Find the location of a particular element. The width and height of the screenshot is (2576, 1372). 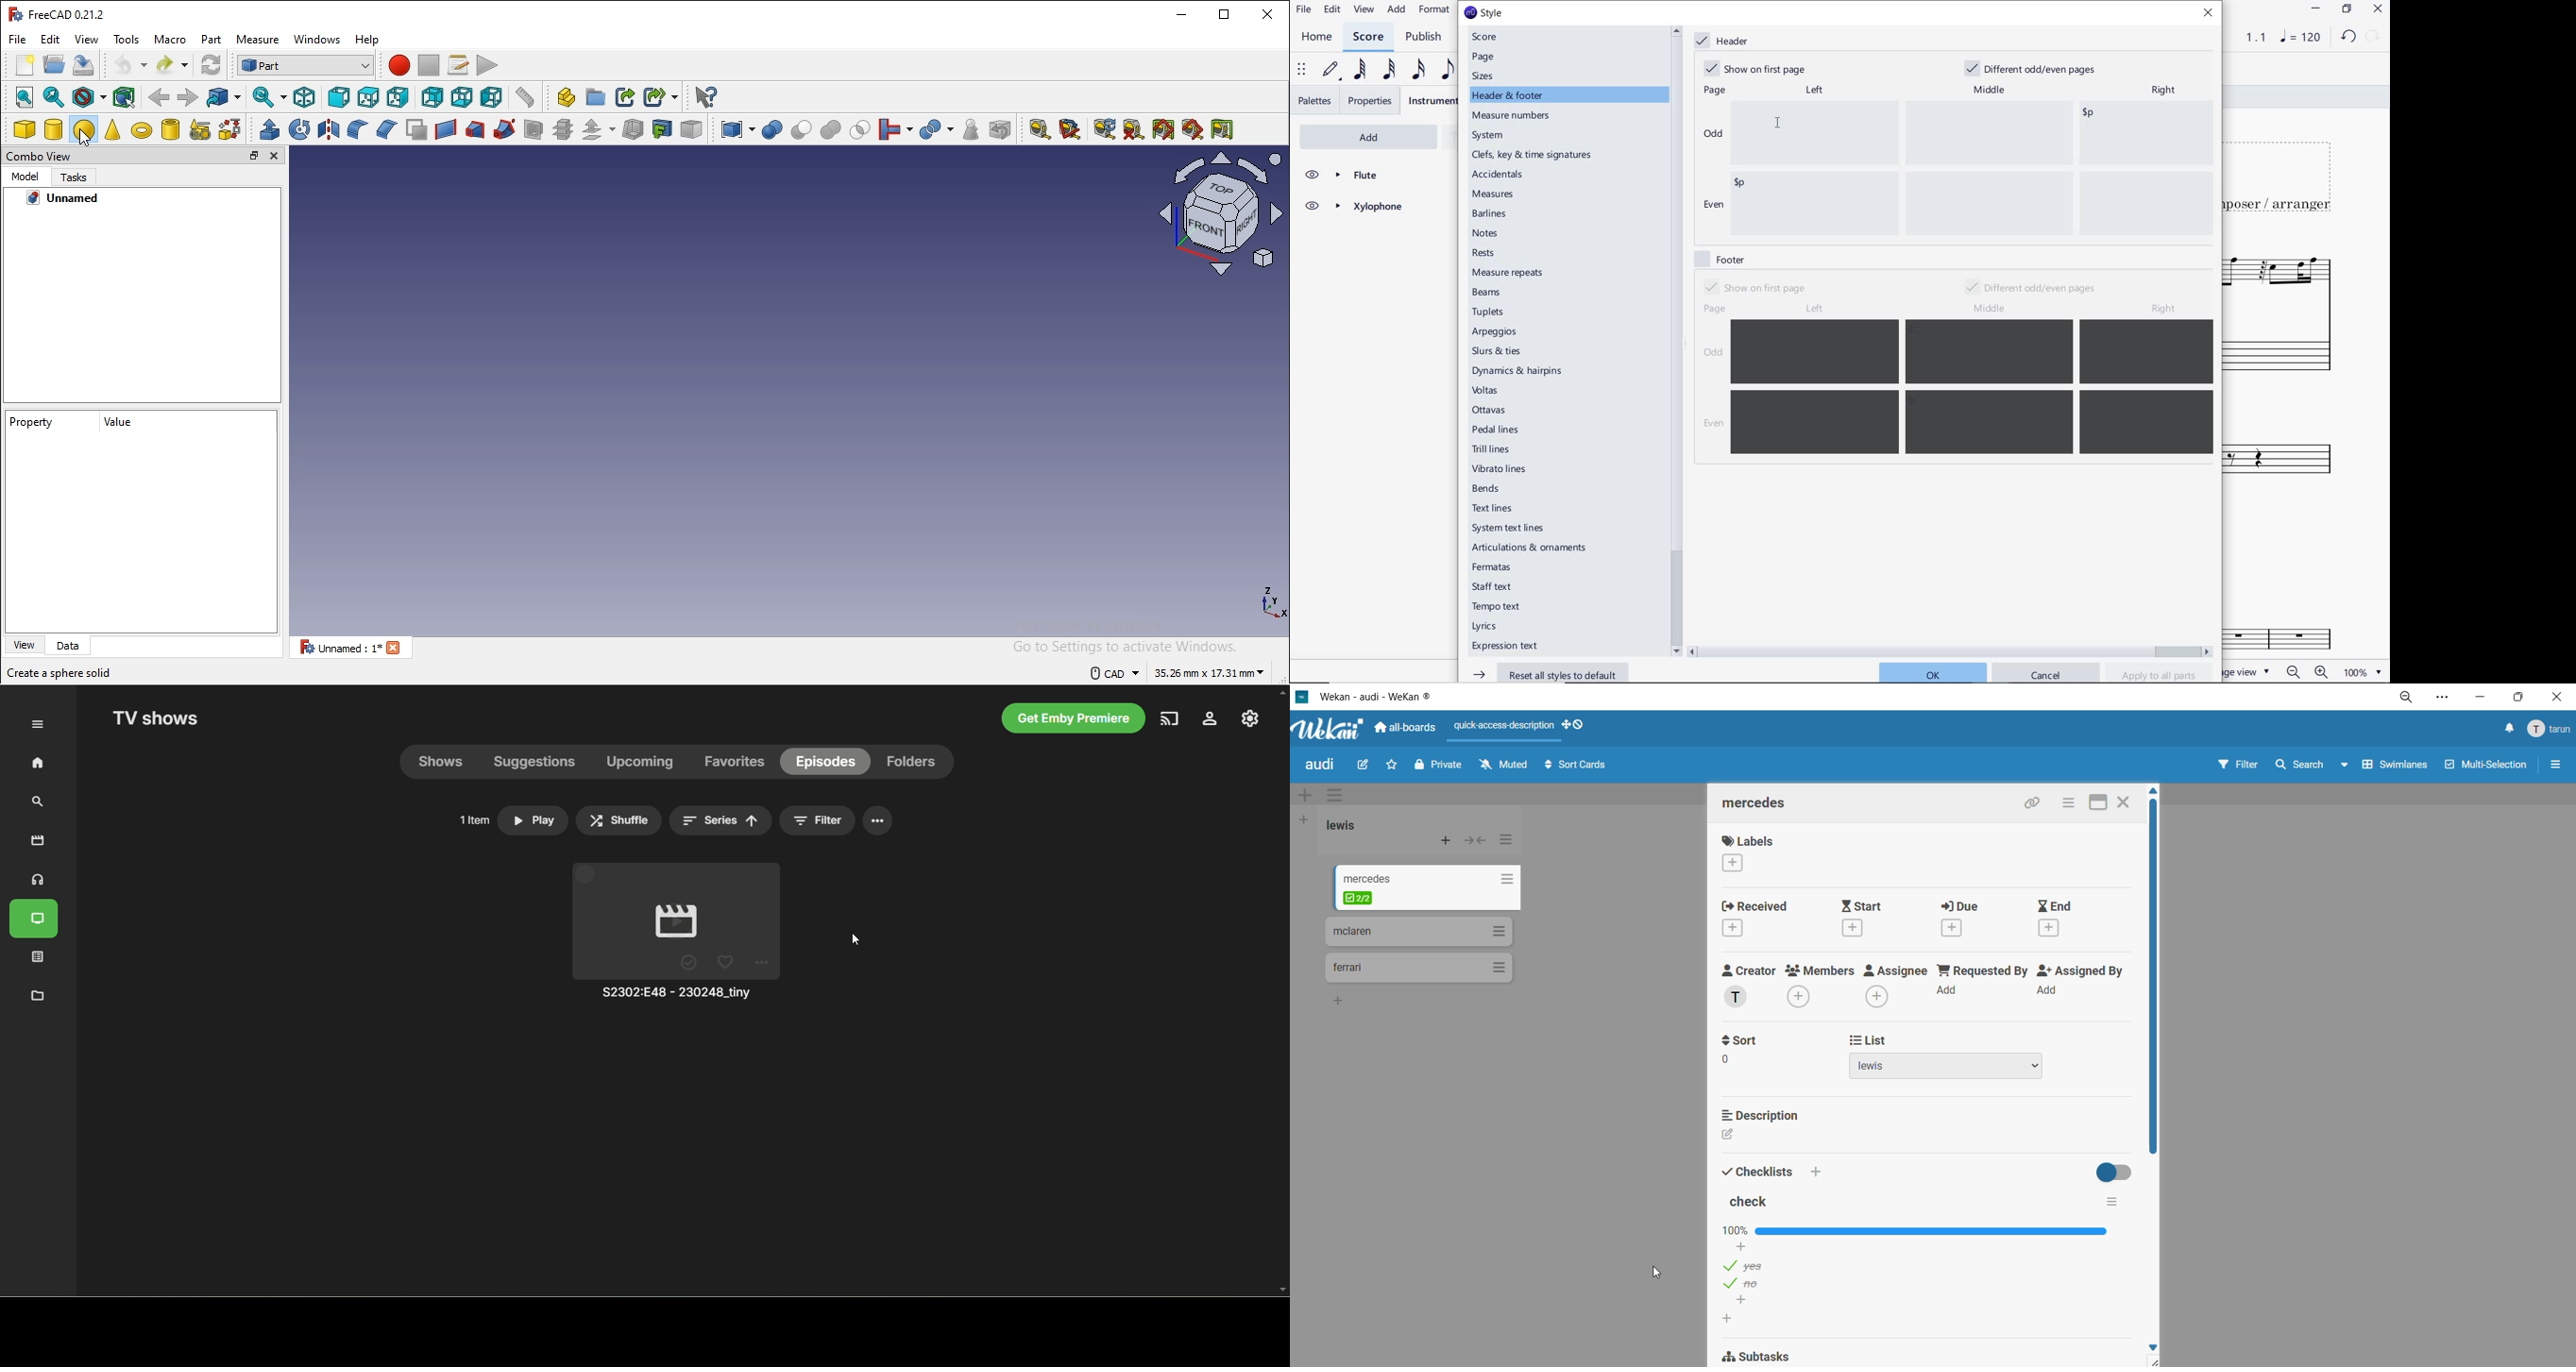

app title is located at coordinates (1365, 696).